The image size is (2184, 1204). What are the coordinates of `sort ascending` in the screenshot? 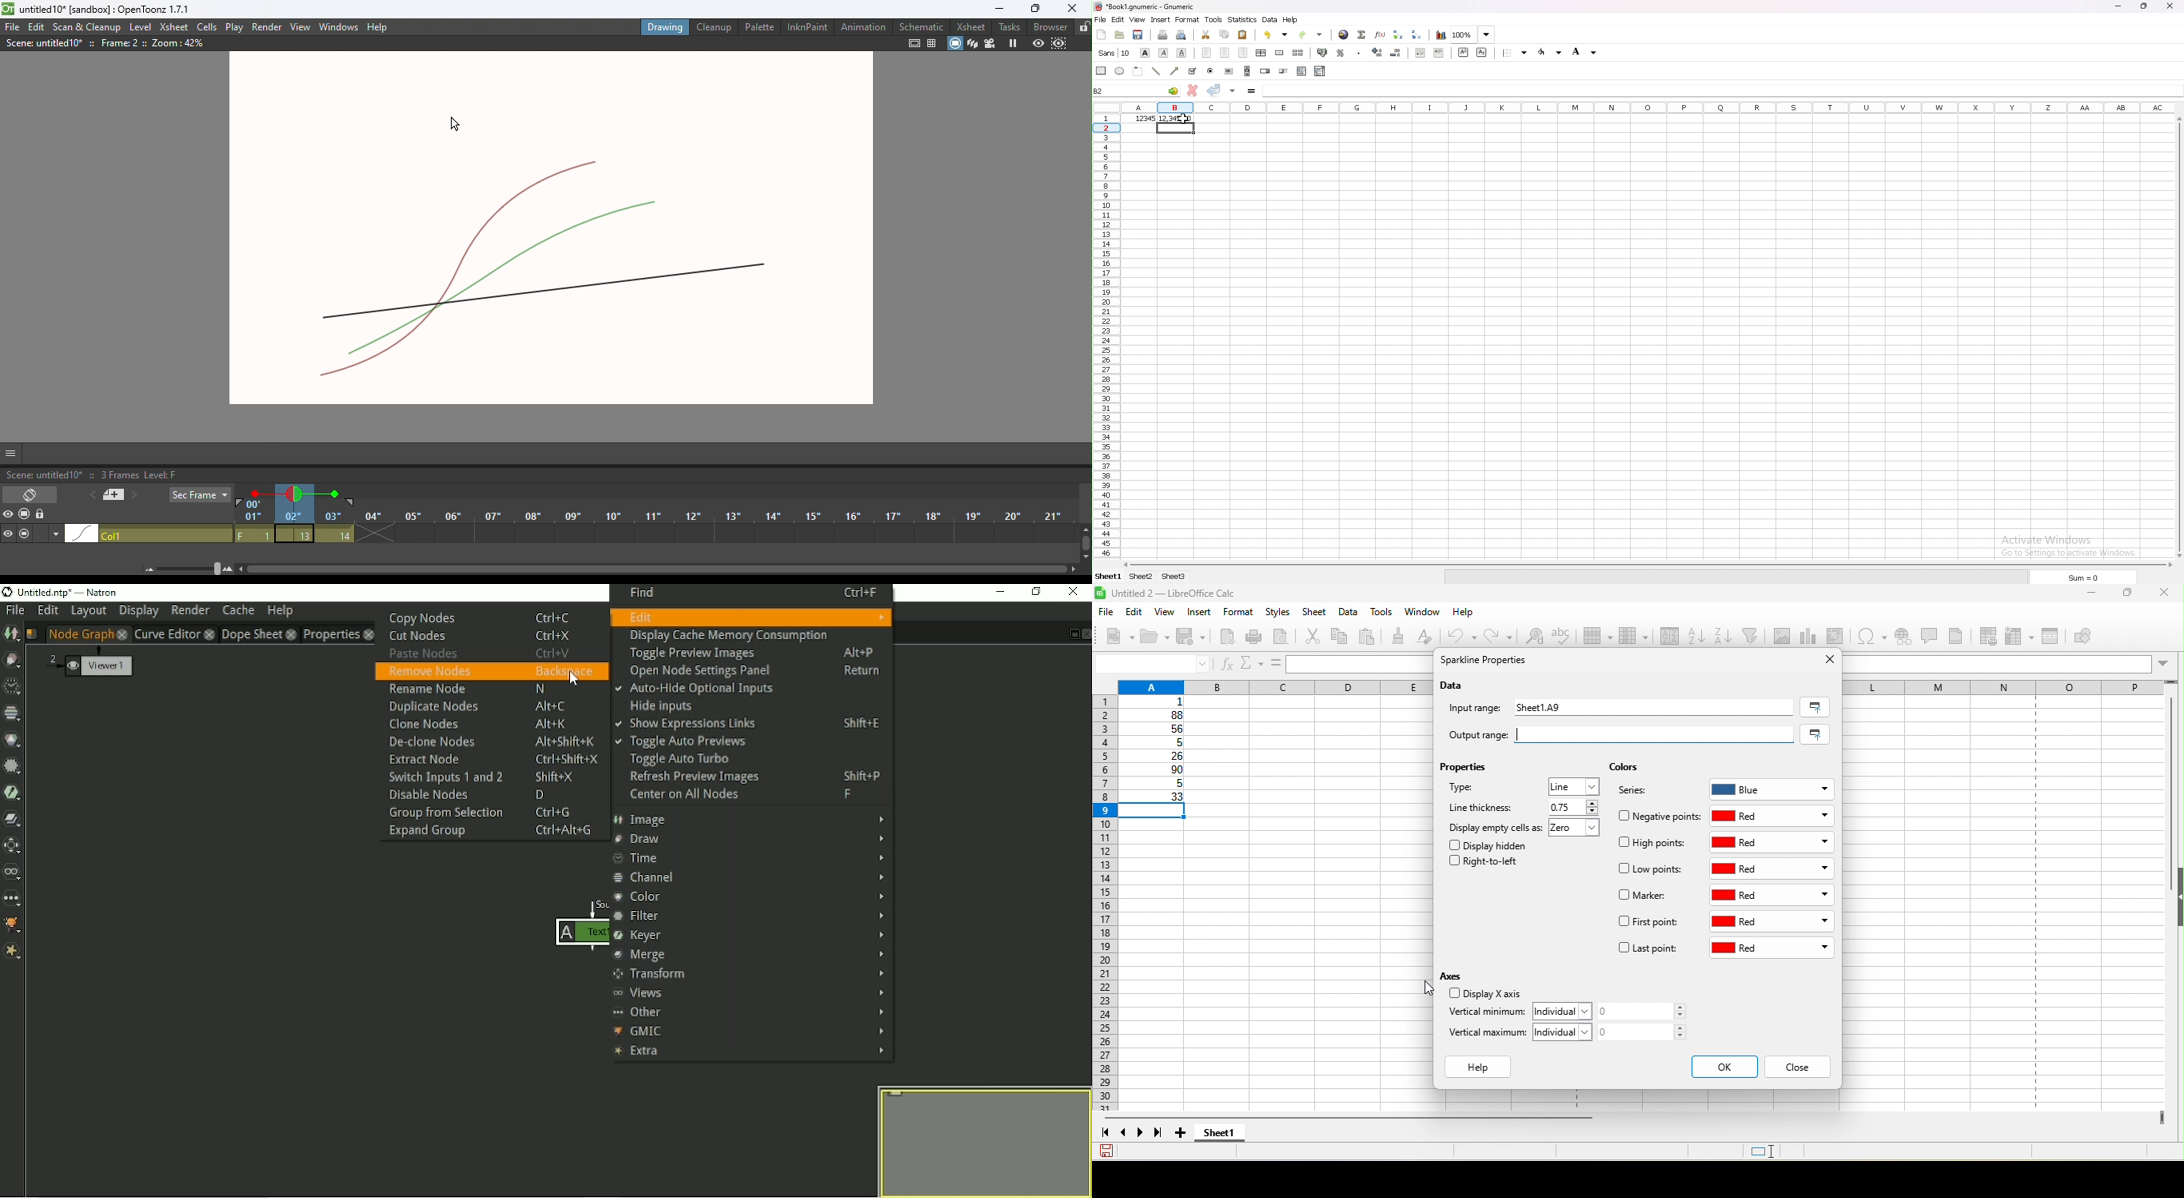 It's located at (1696, 634).